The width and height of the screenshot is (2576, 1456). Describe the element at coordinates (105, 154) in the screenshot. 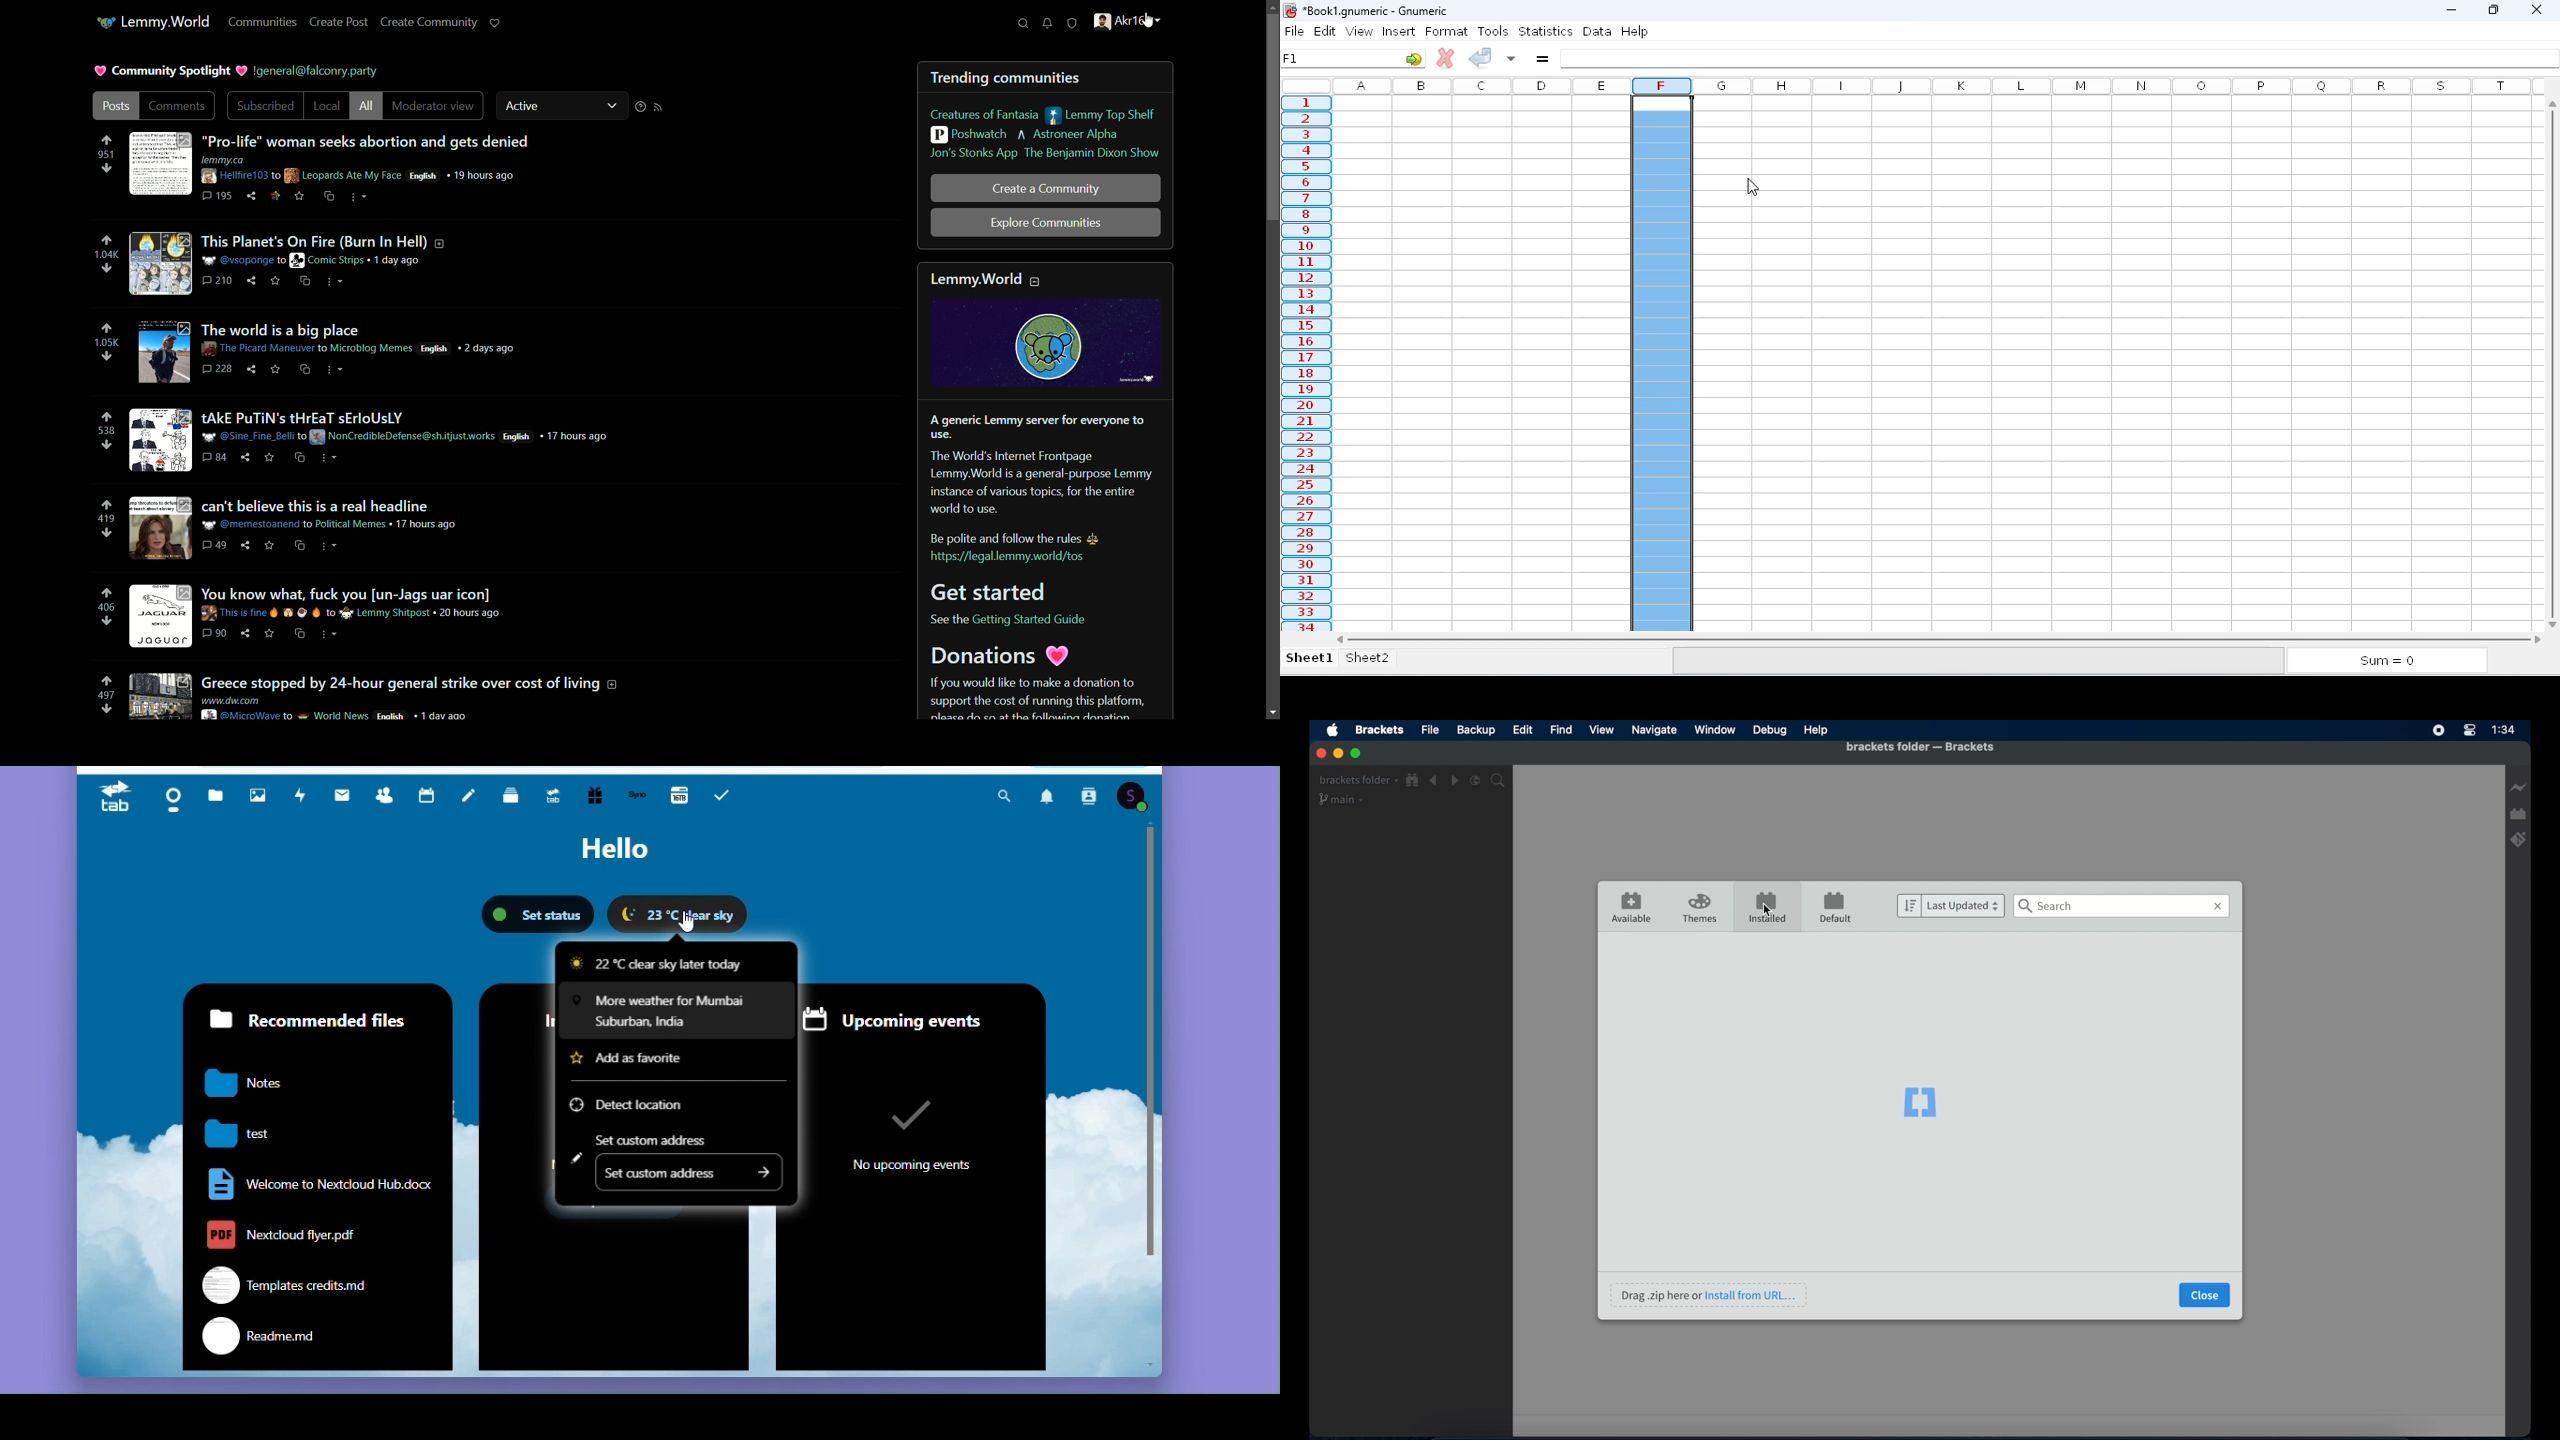

I see `number of votes` at that location.